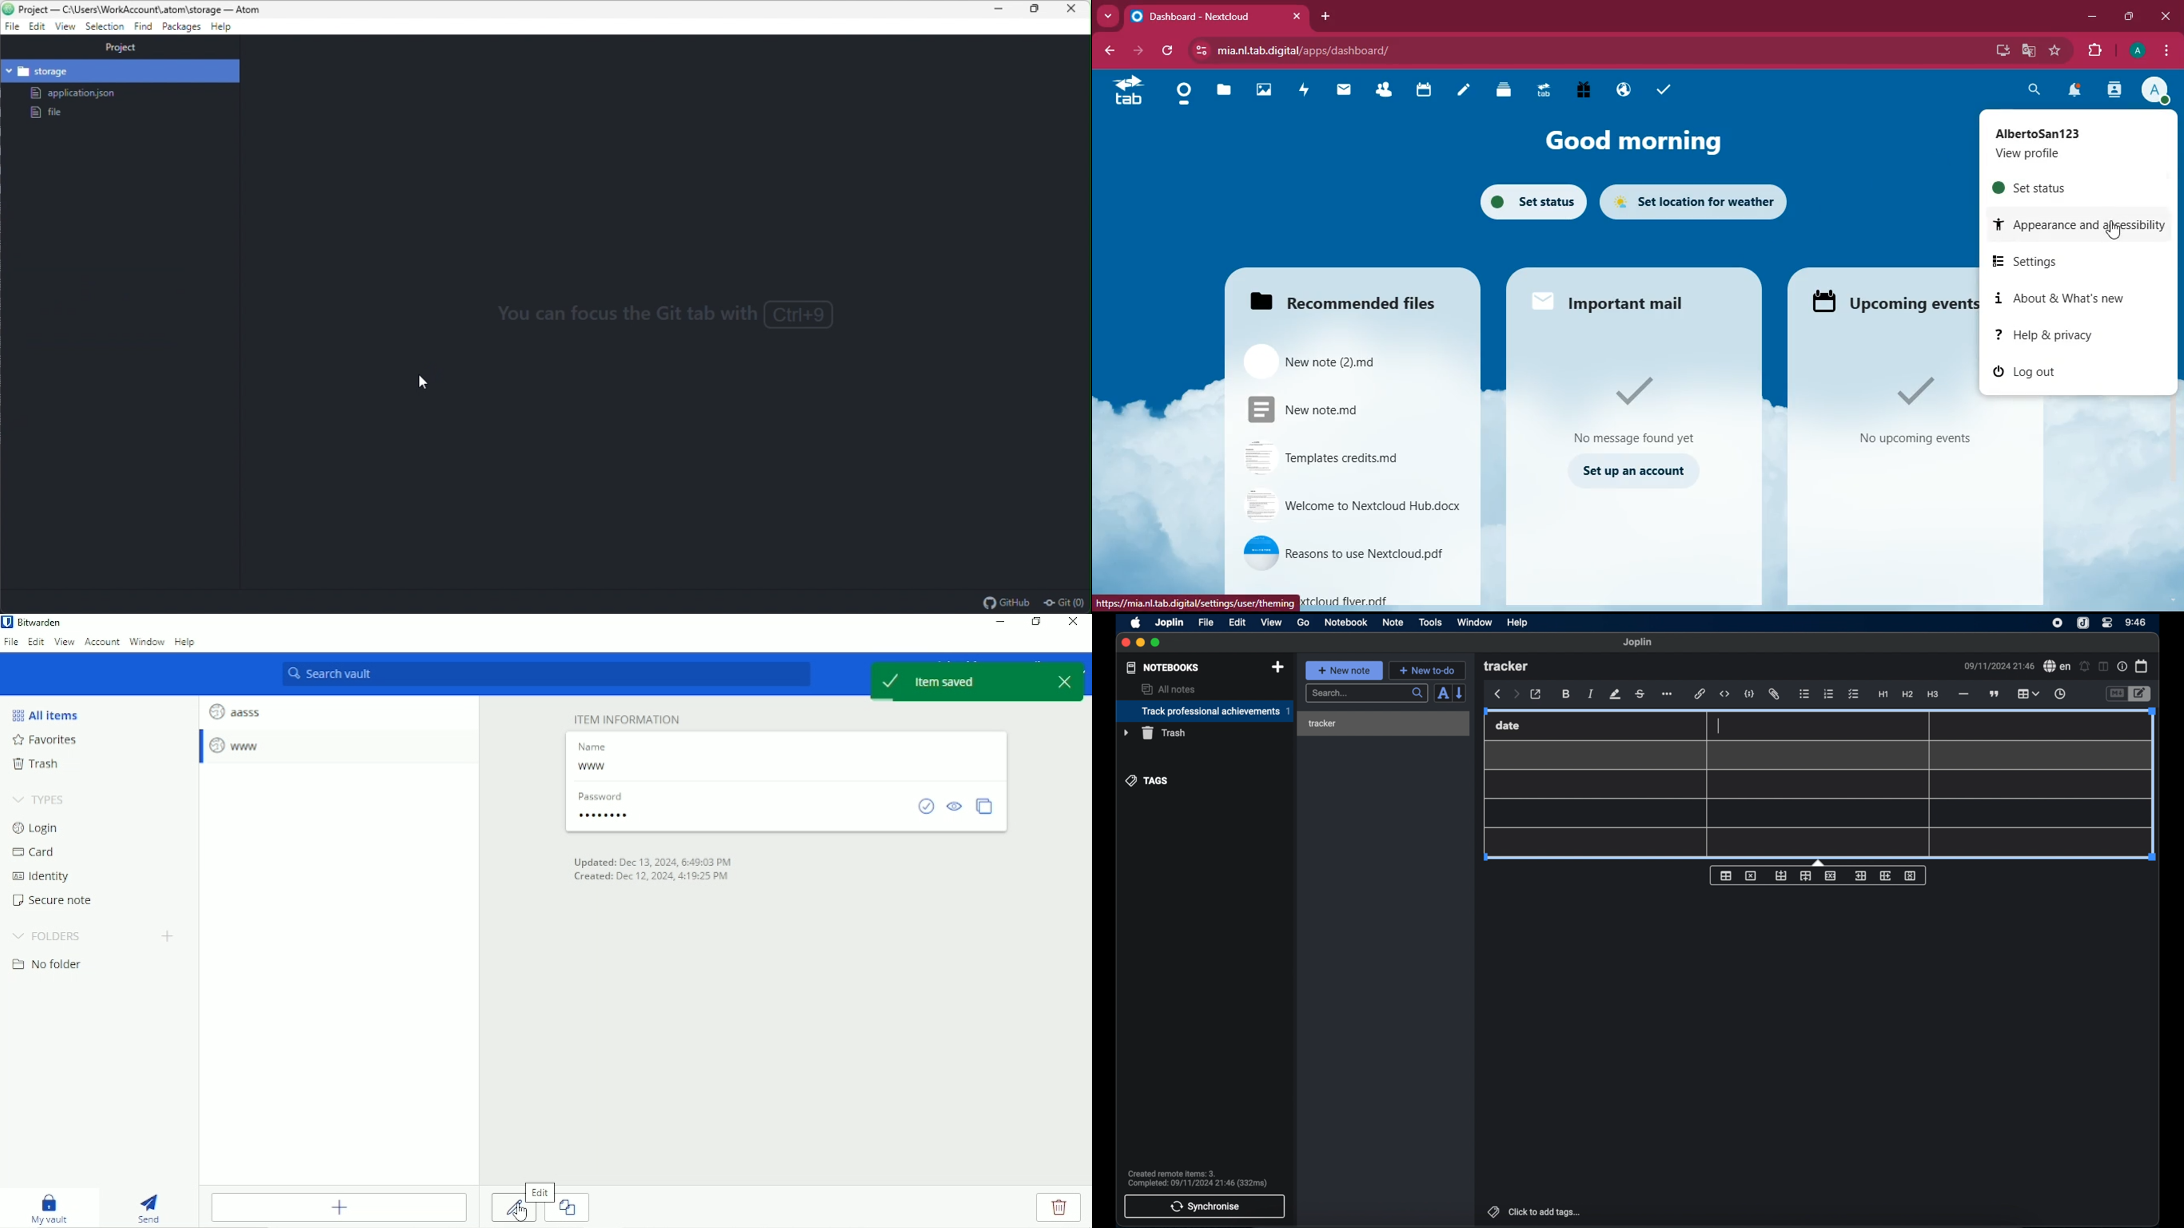 The width and height of the screenshot is (2184, 1232). I want to click on Card, so click(36, 853).